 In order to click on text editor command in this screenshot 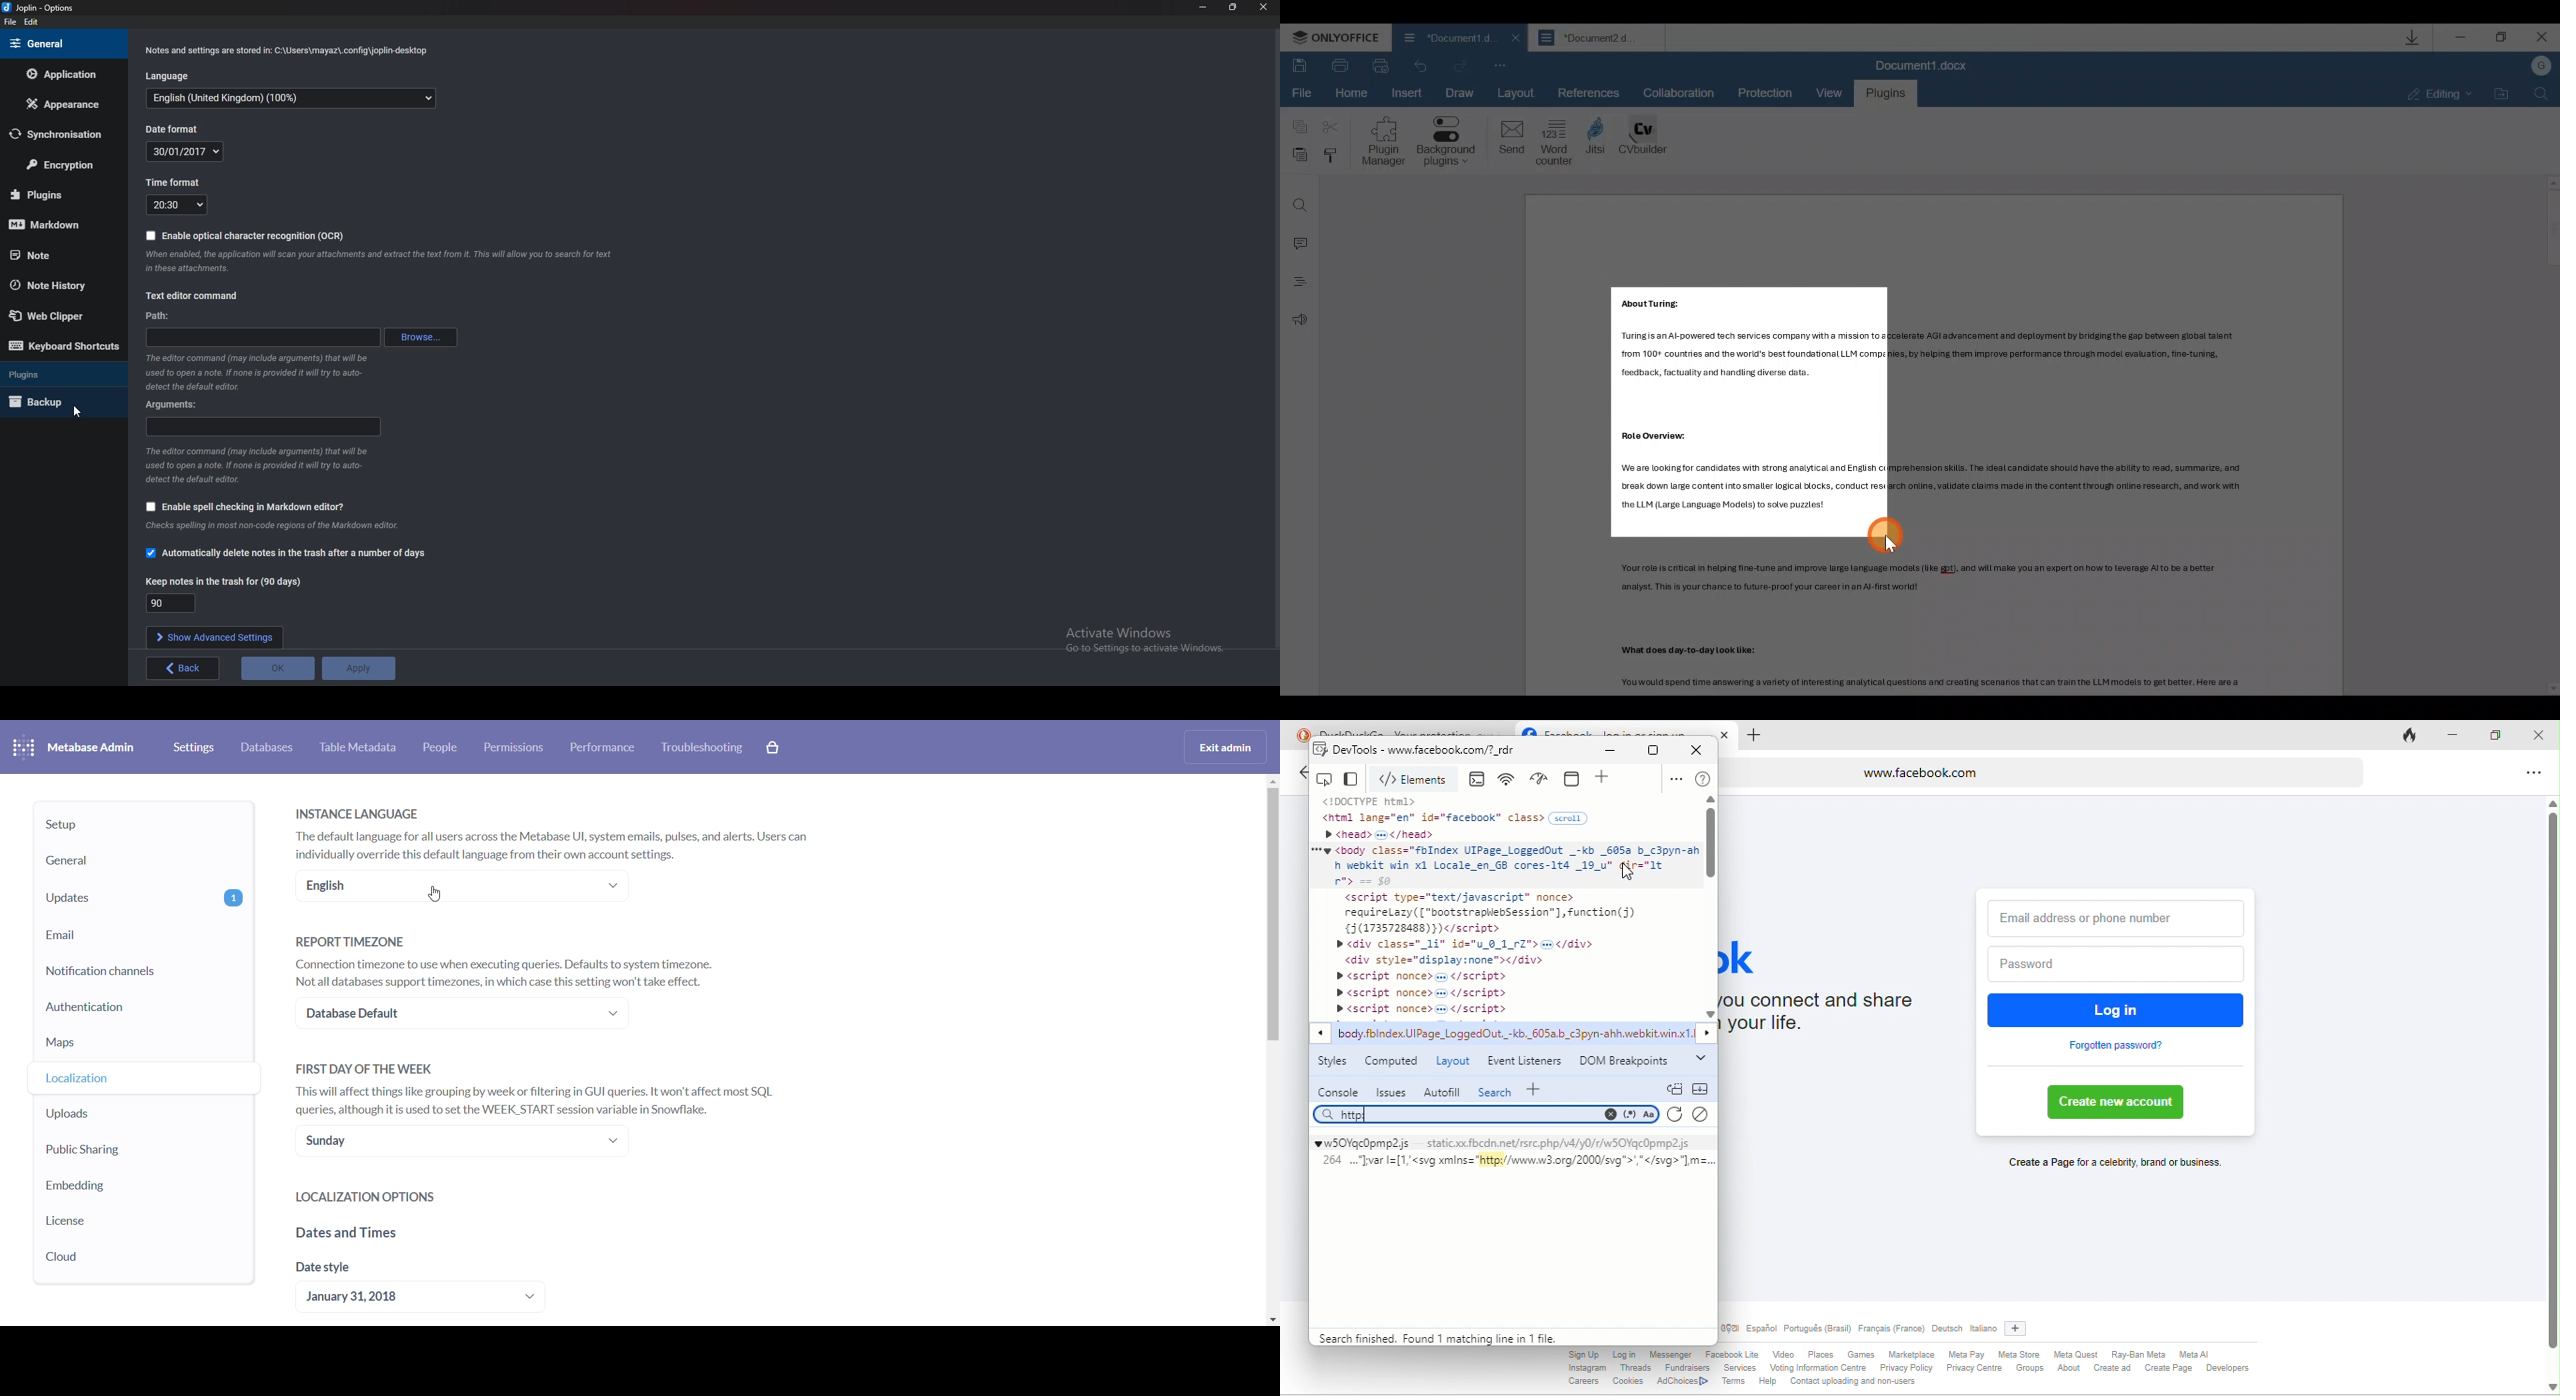, I will do `click(195, 295)`.